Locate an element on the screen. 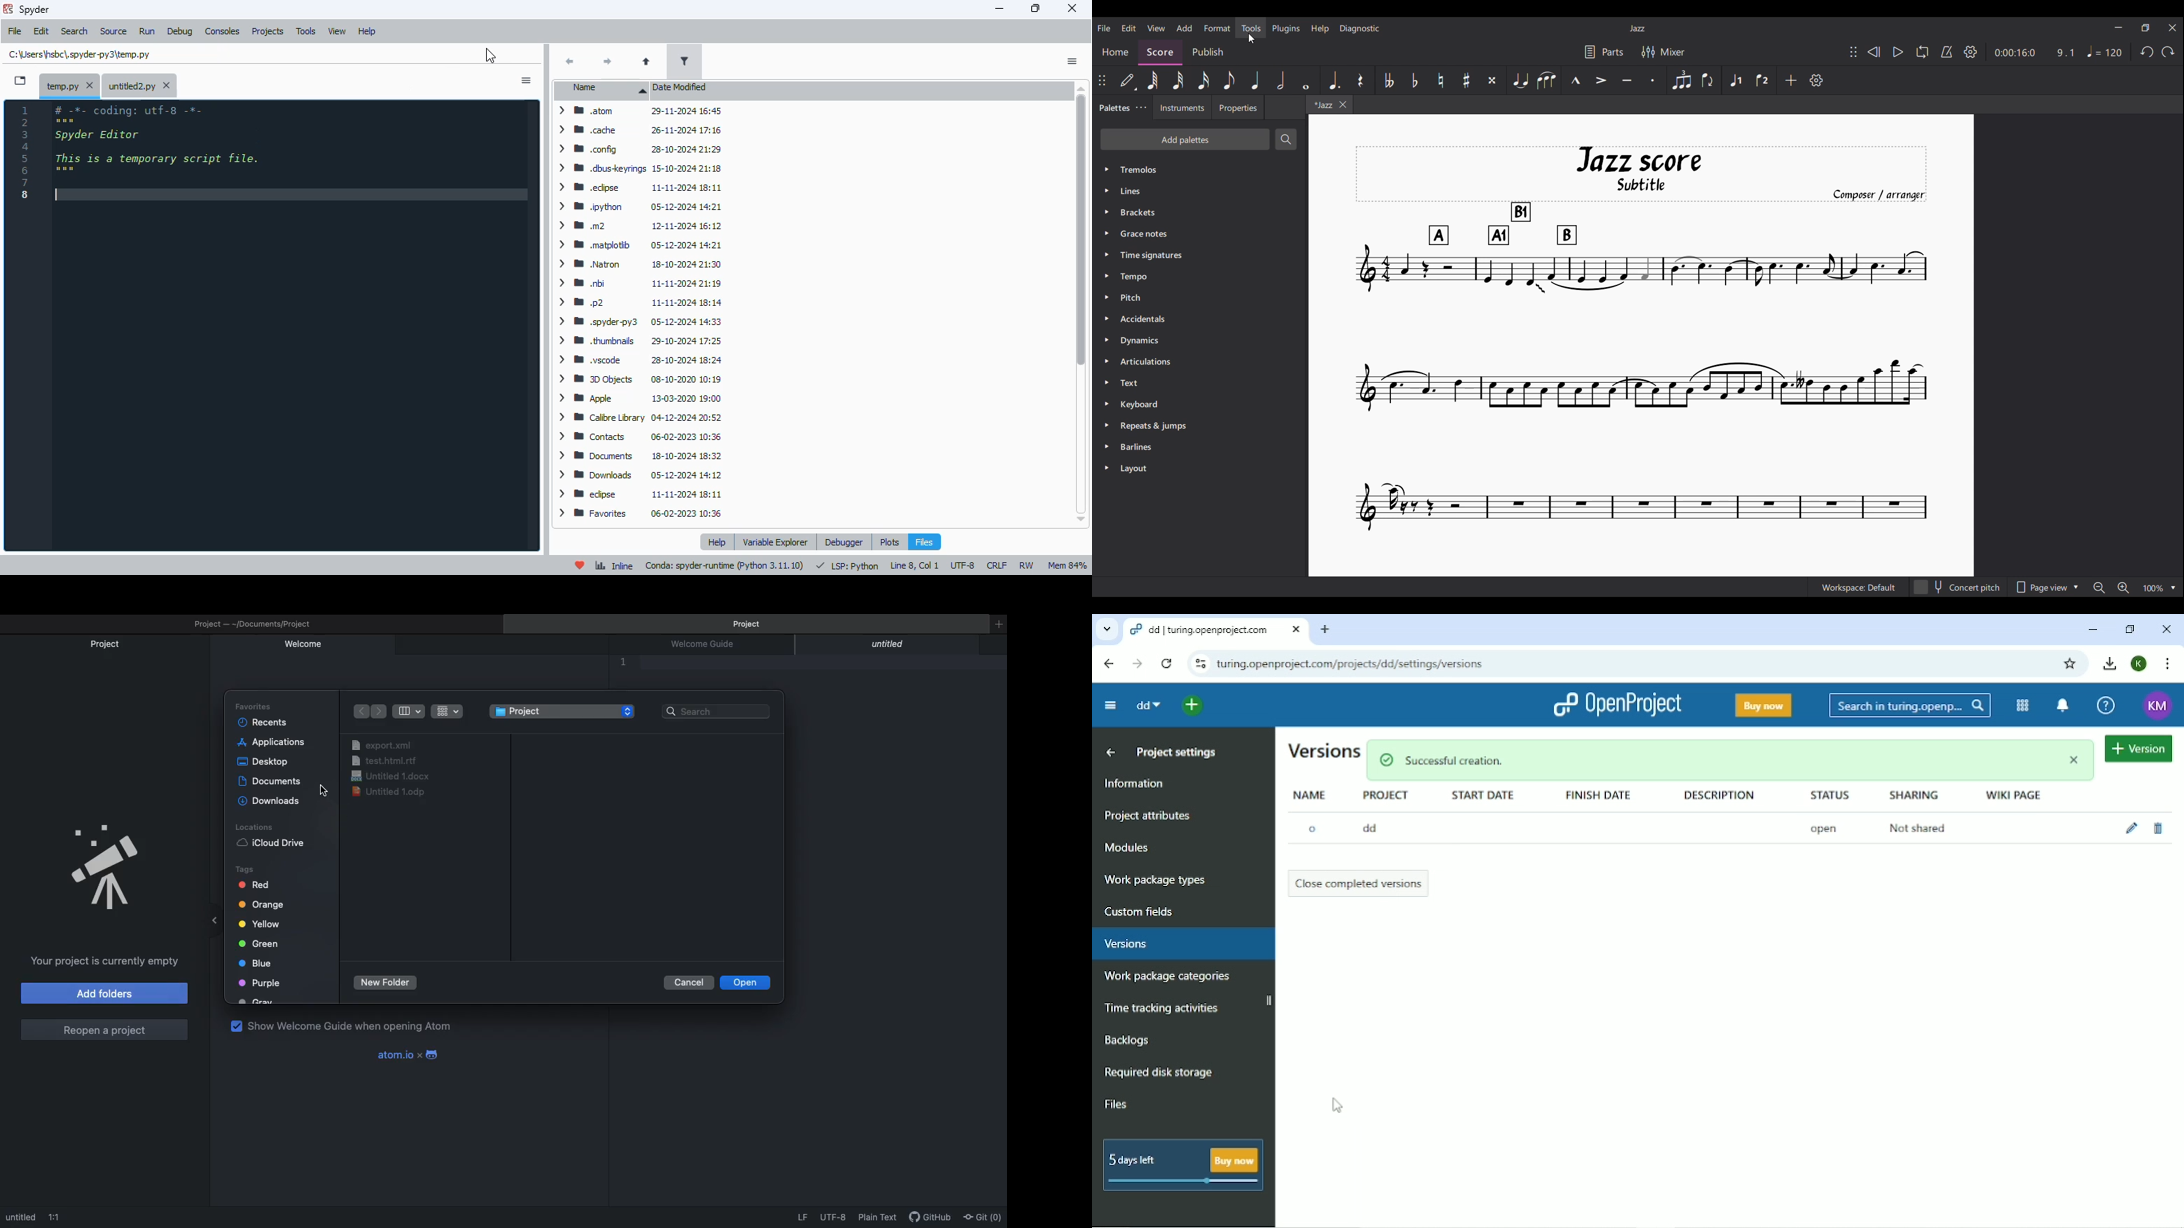 The height and width of the screenshot is (1232, 2184). > B .spyderpy3 05-12-2024 14:33 is located at coordinates (637, 321).